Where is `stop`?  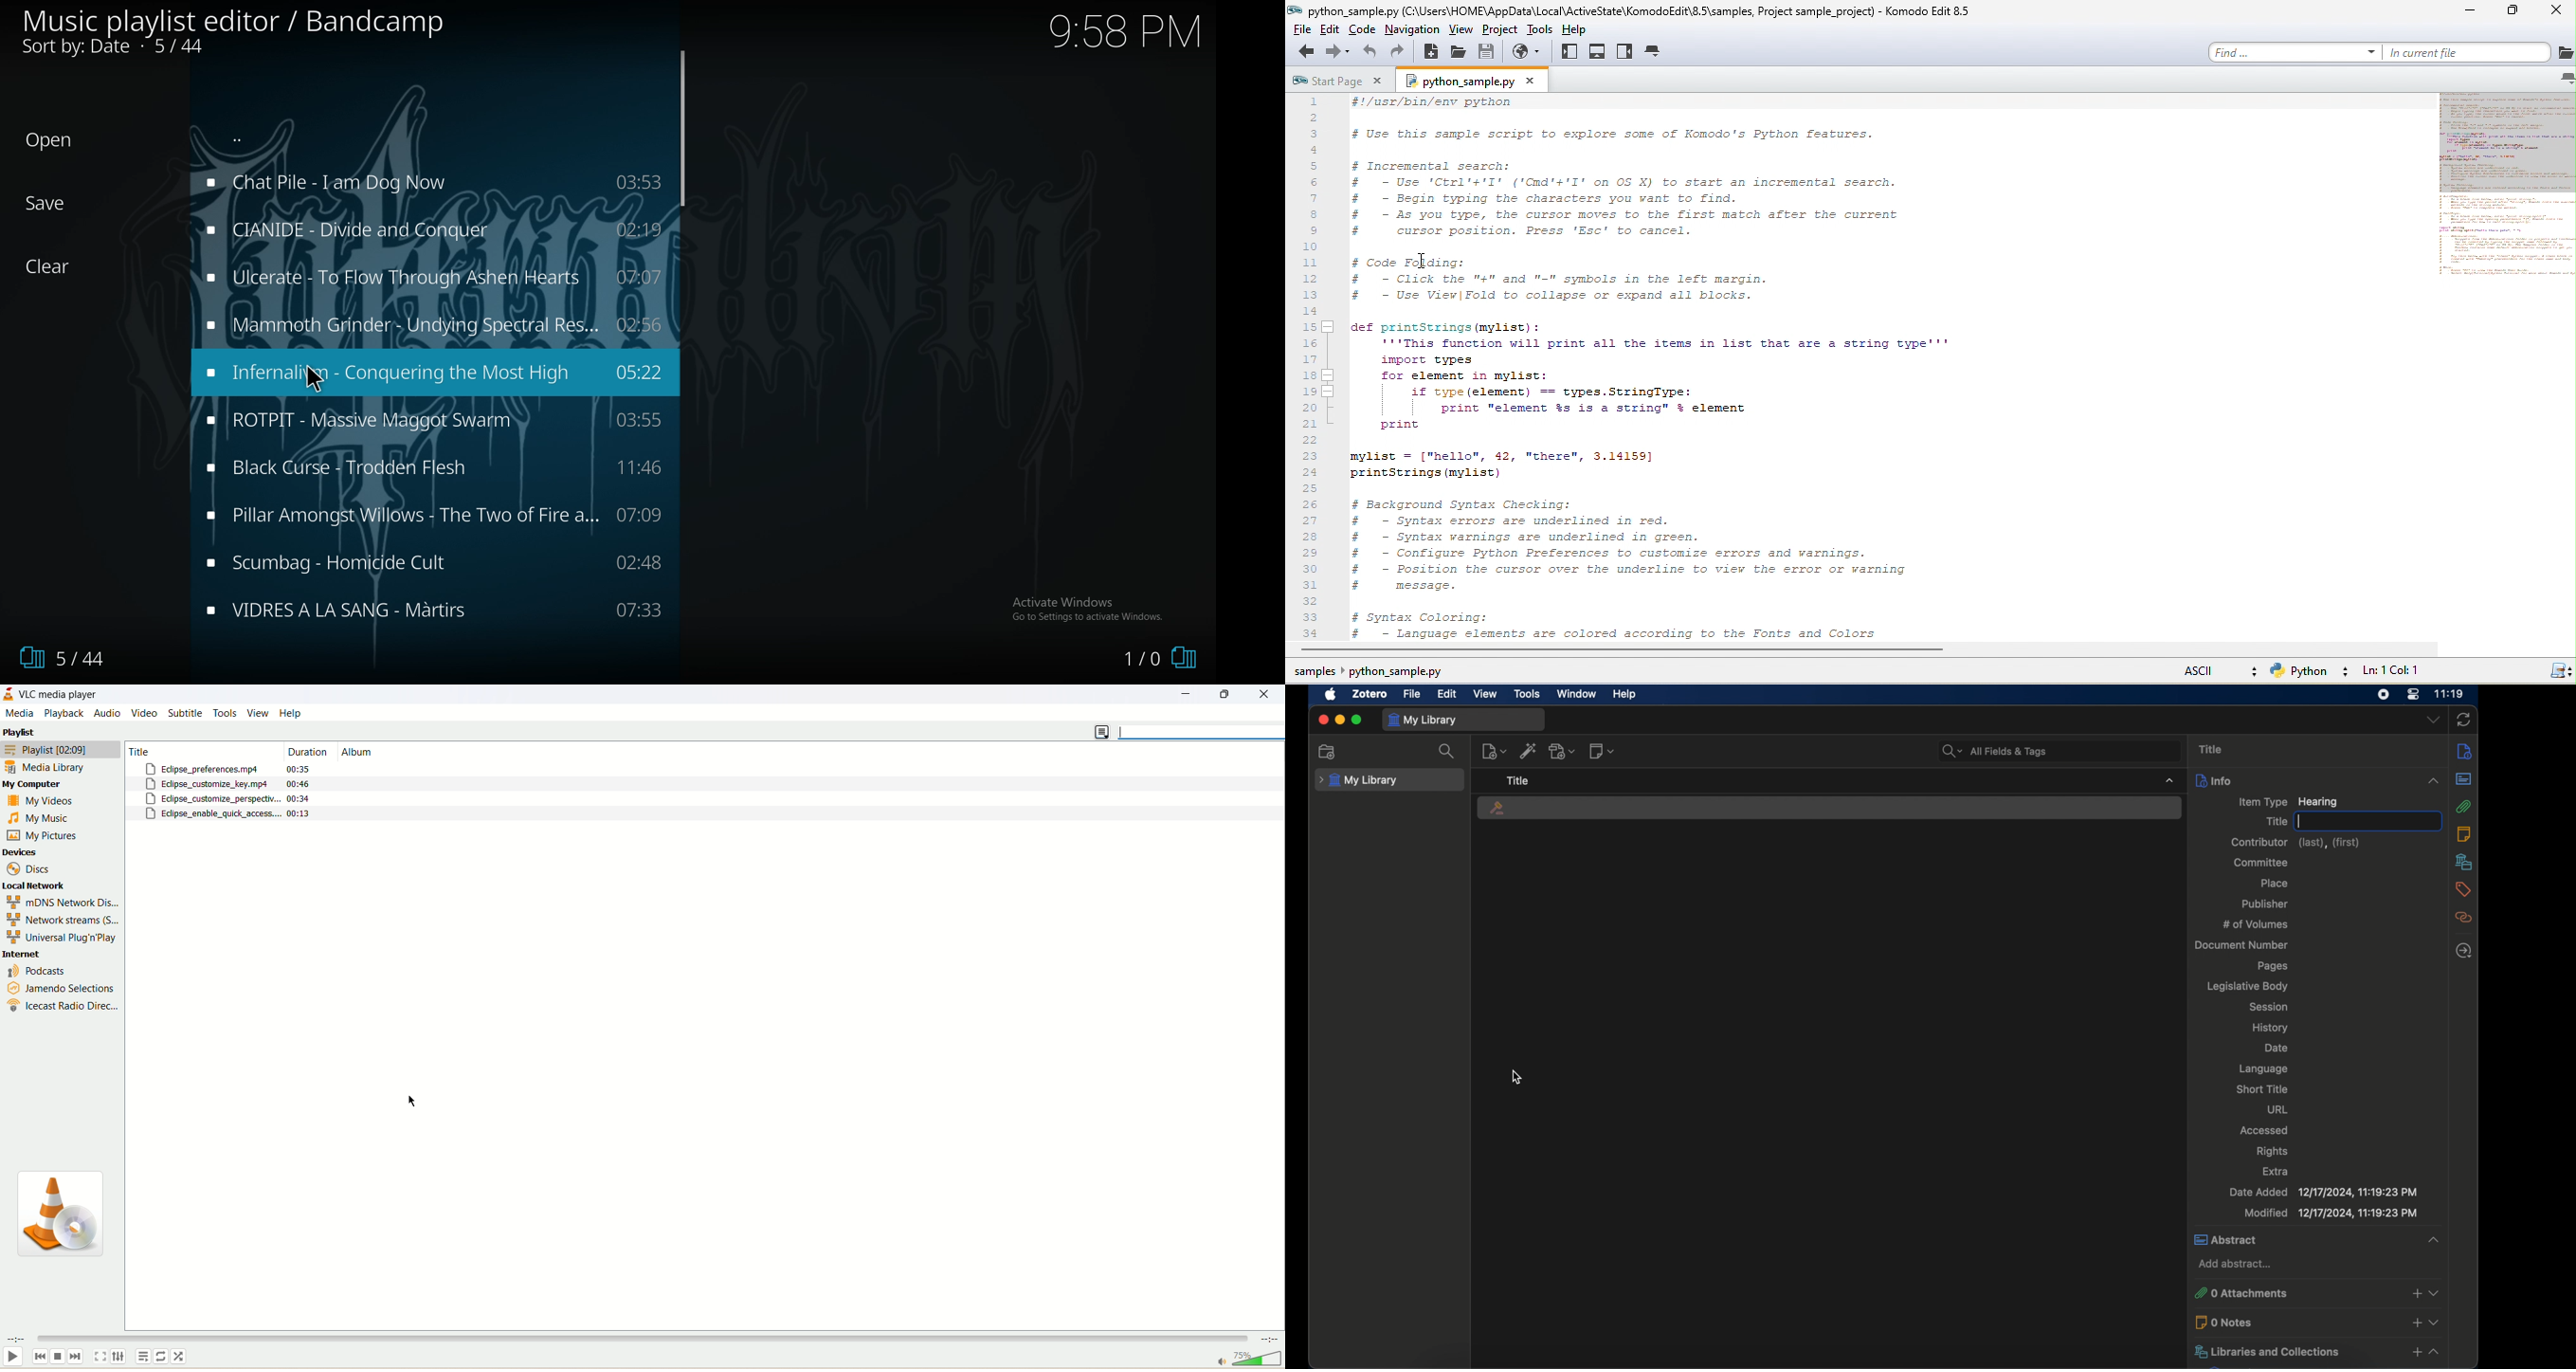 stop is located at coordinates (58, 1358).